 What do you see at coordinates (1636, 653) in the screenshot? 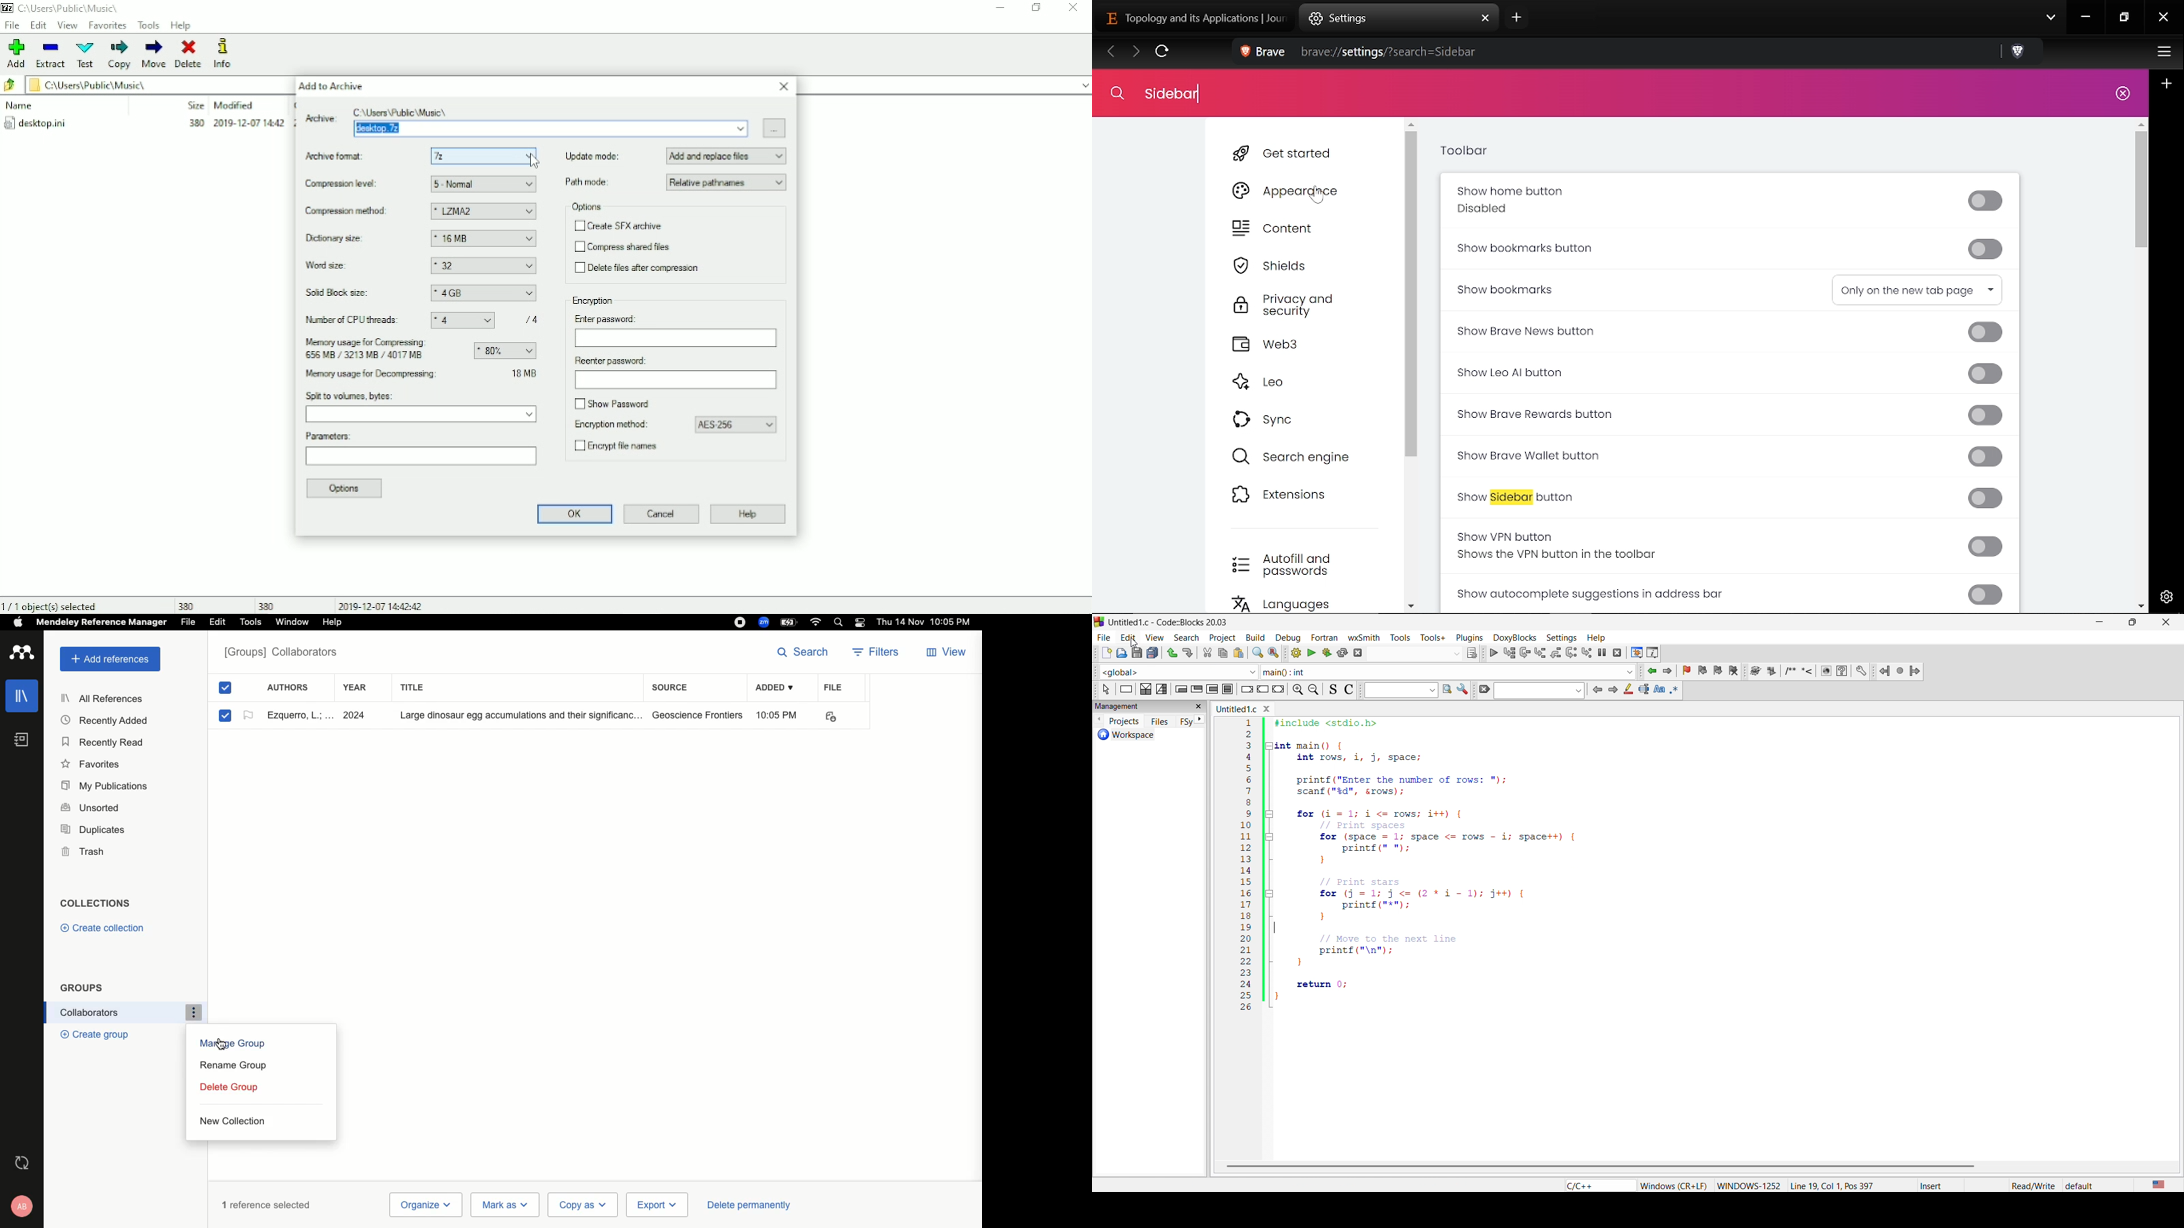
I see `debugging window` at bounding box center [1636, 653].